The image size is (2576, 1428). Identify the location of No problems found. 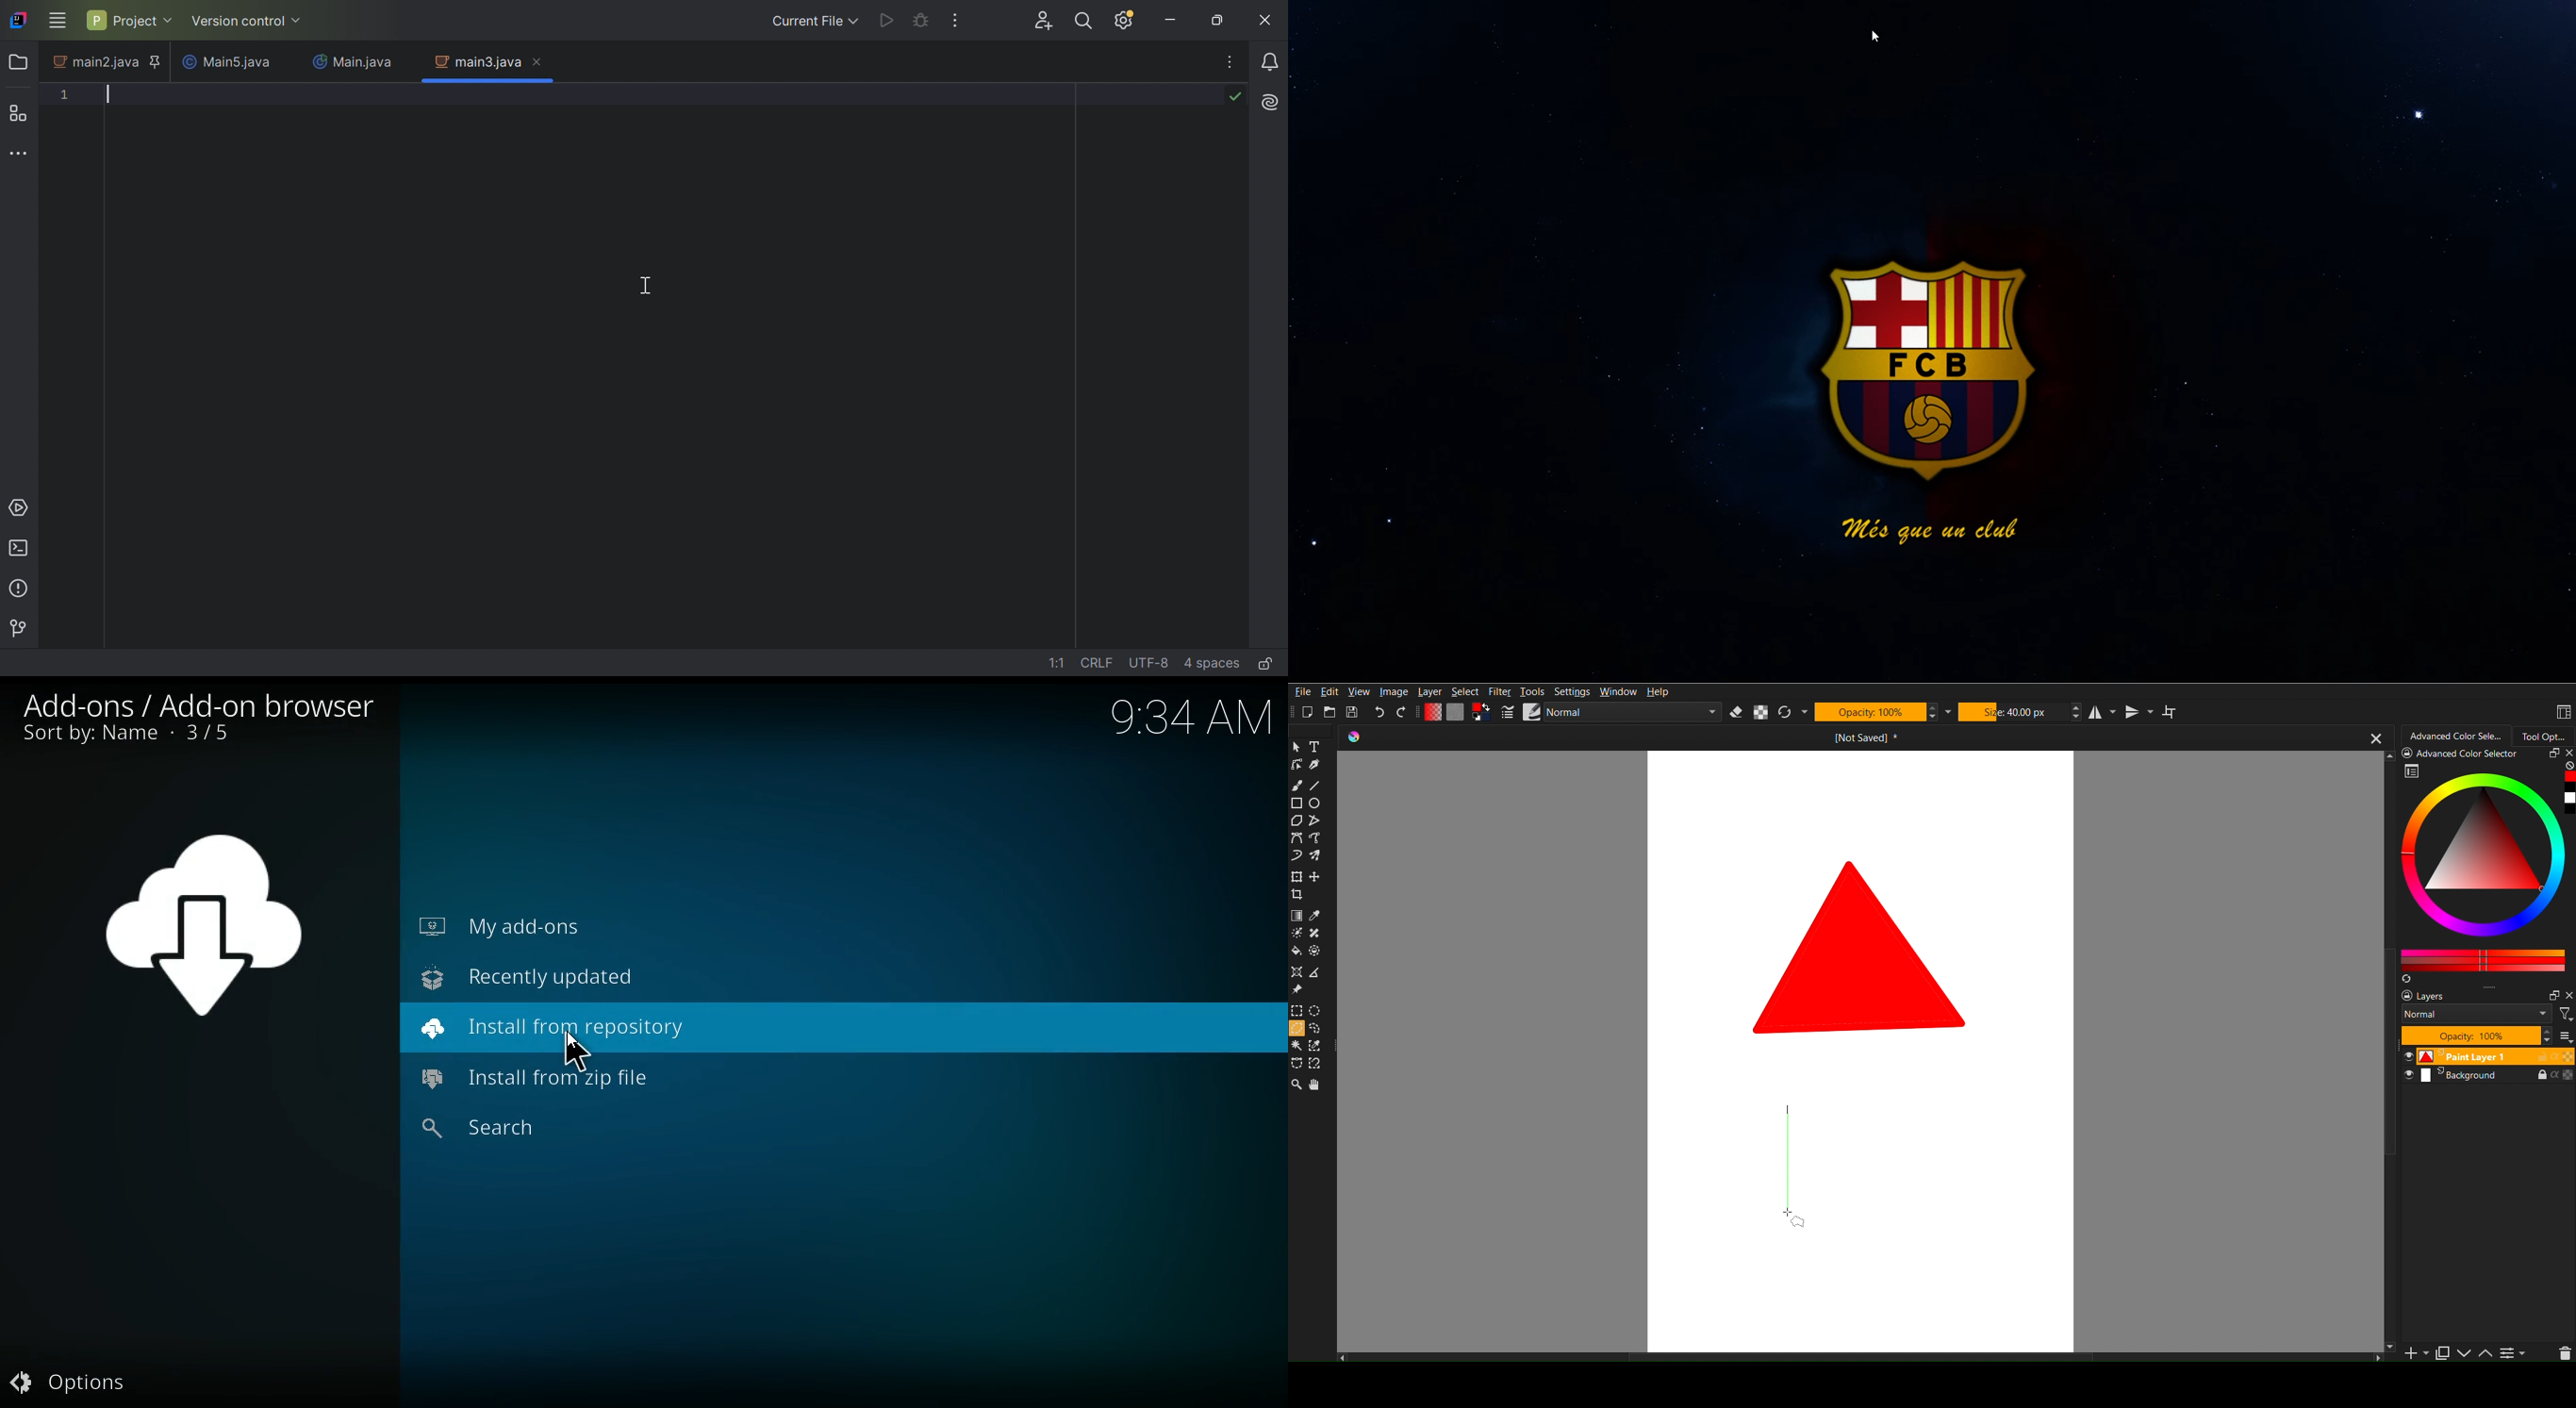
(1235, 97).